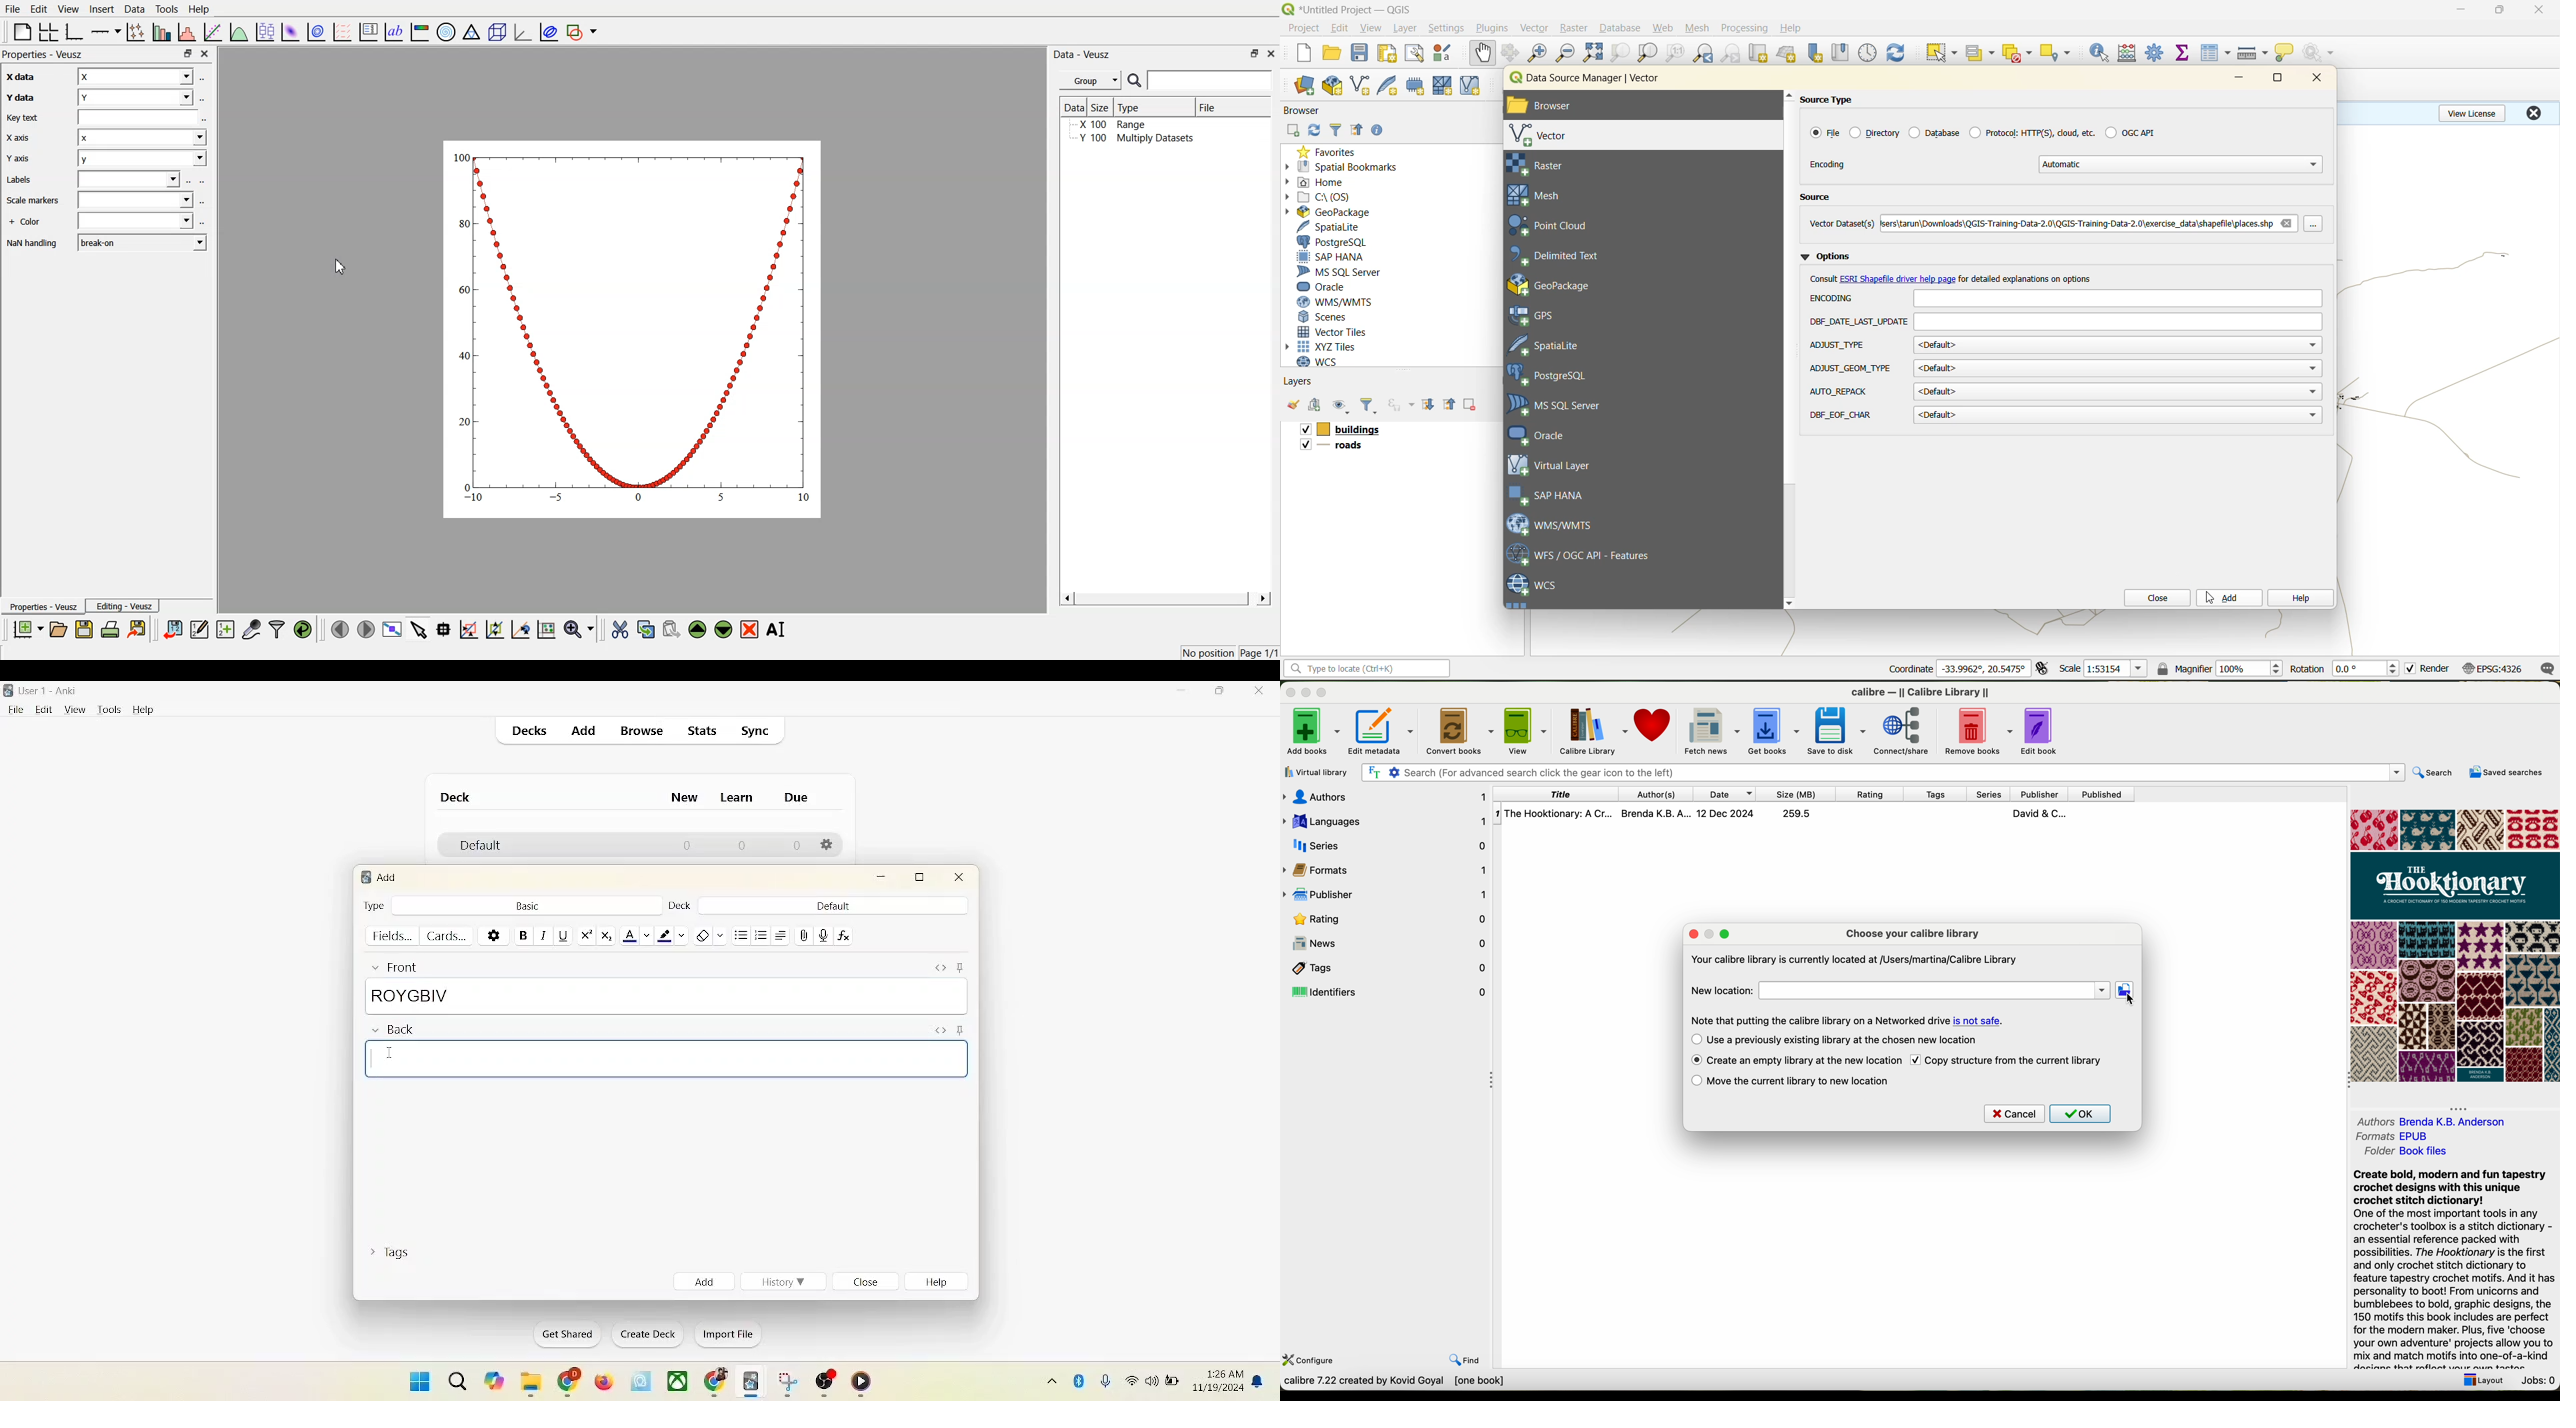  Describe the element at coordinates (531, 731) in the screenshot. I see `decks` at that location.